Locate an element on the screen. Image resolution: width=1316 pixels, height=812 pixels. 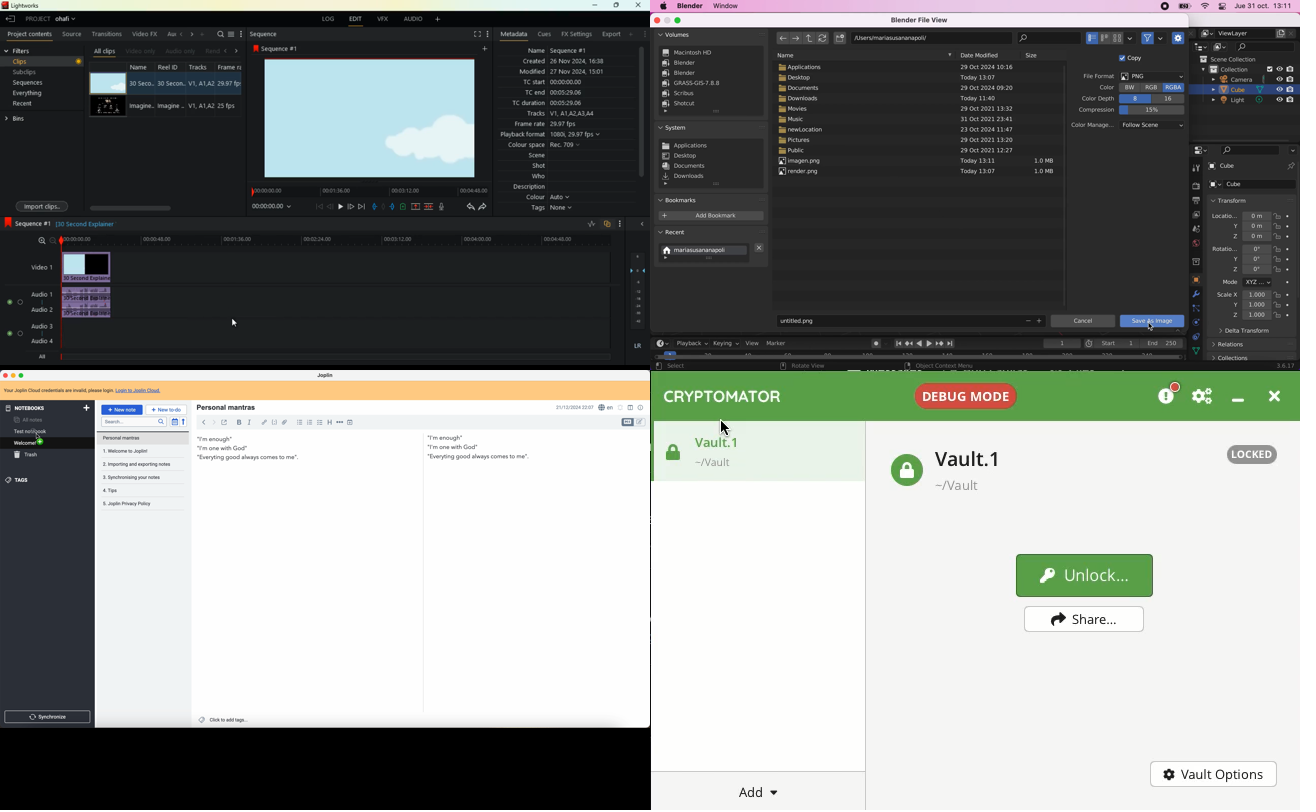
bold is located at coordinates (239, 422).